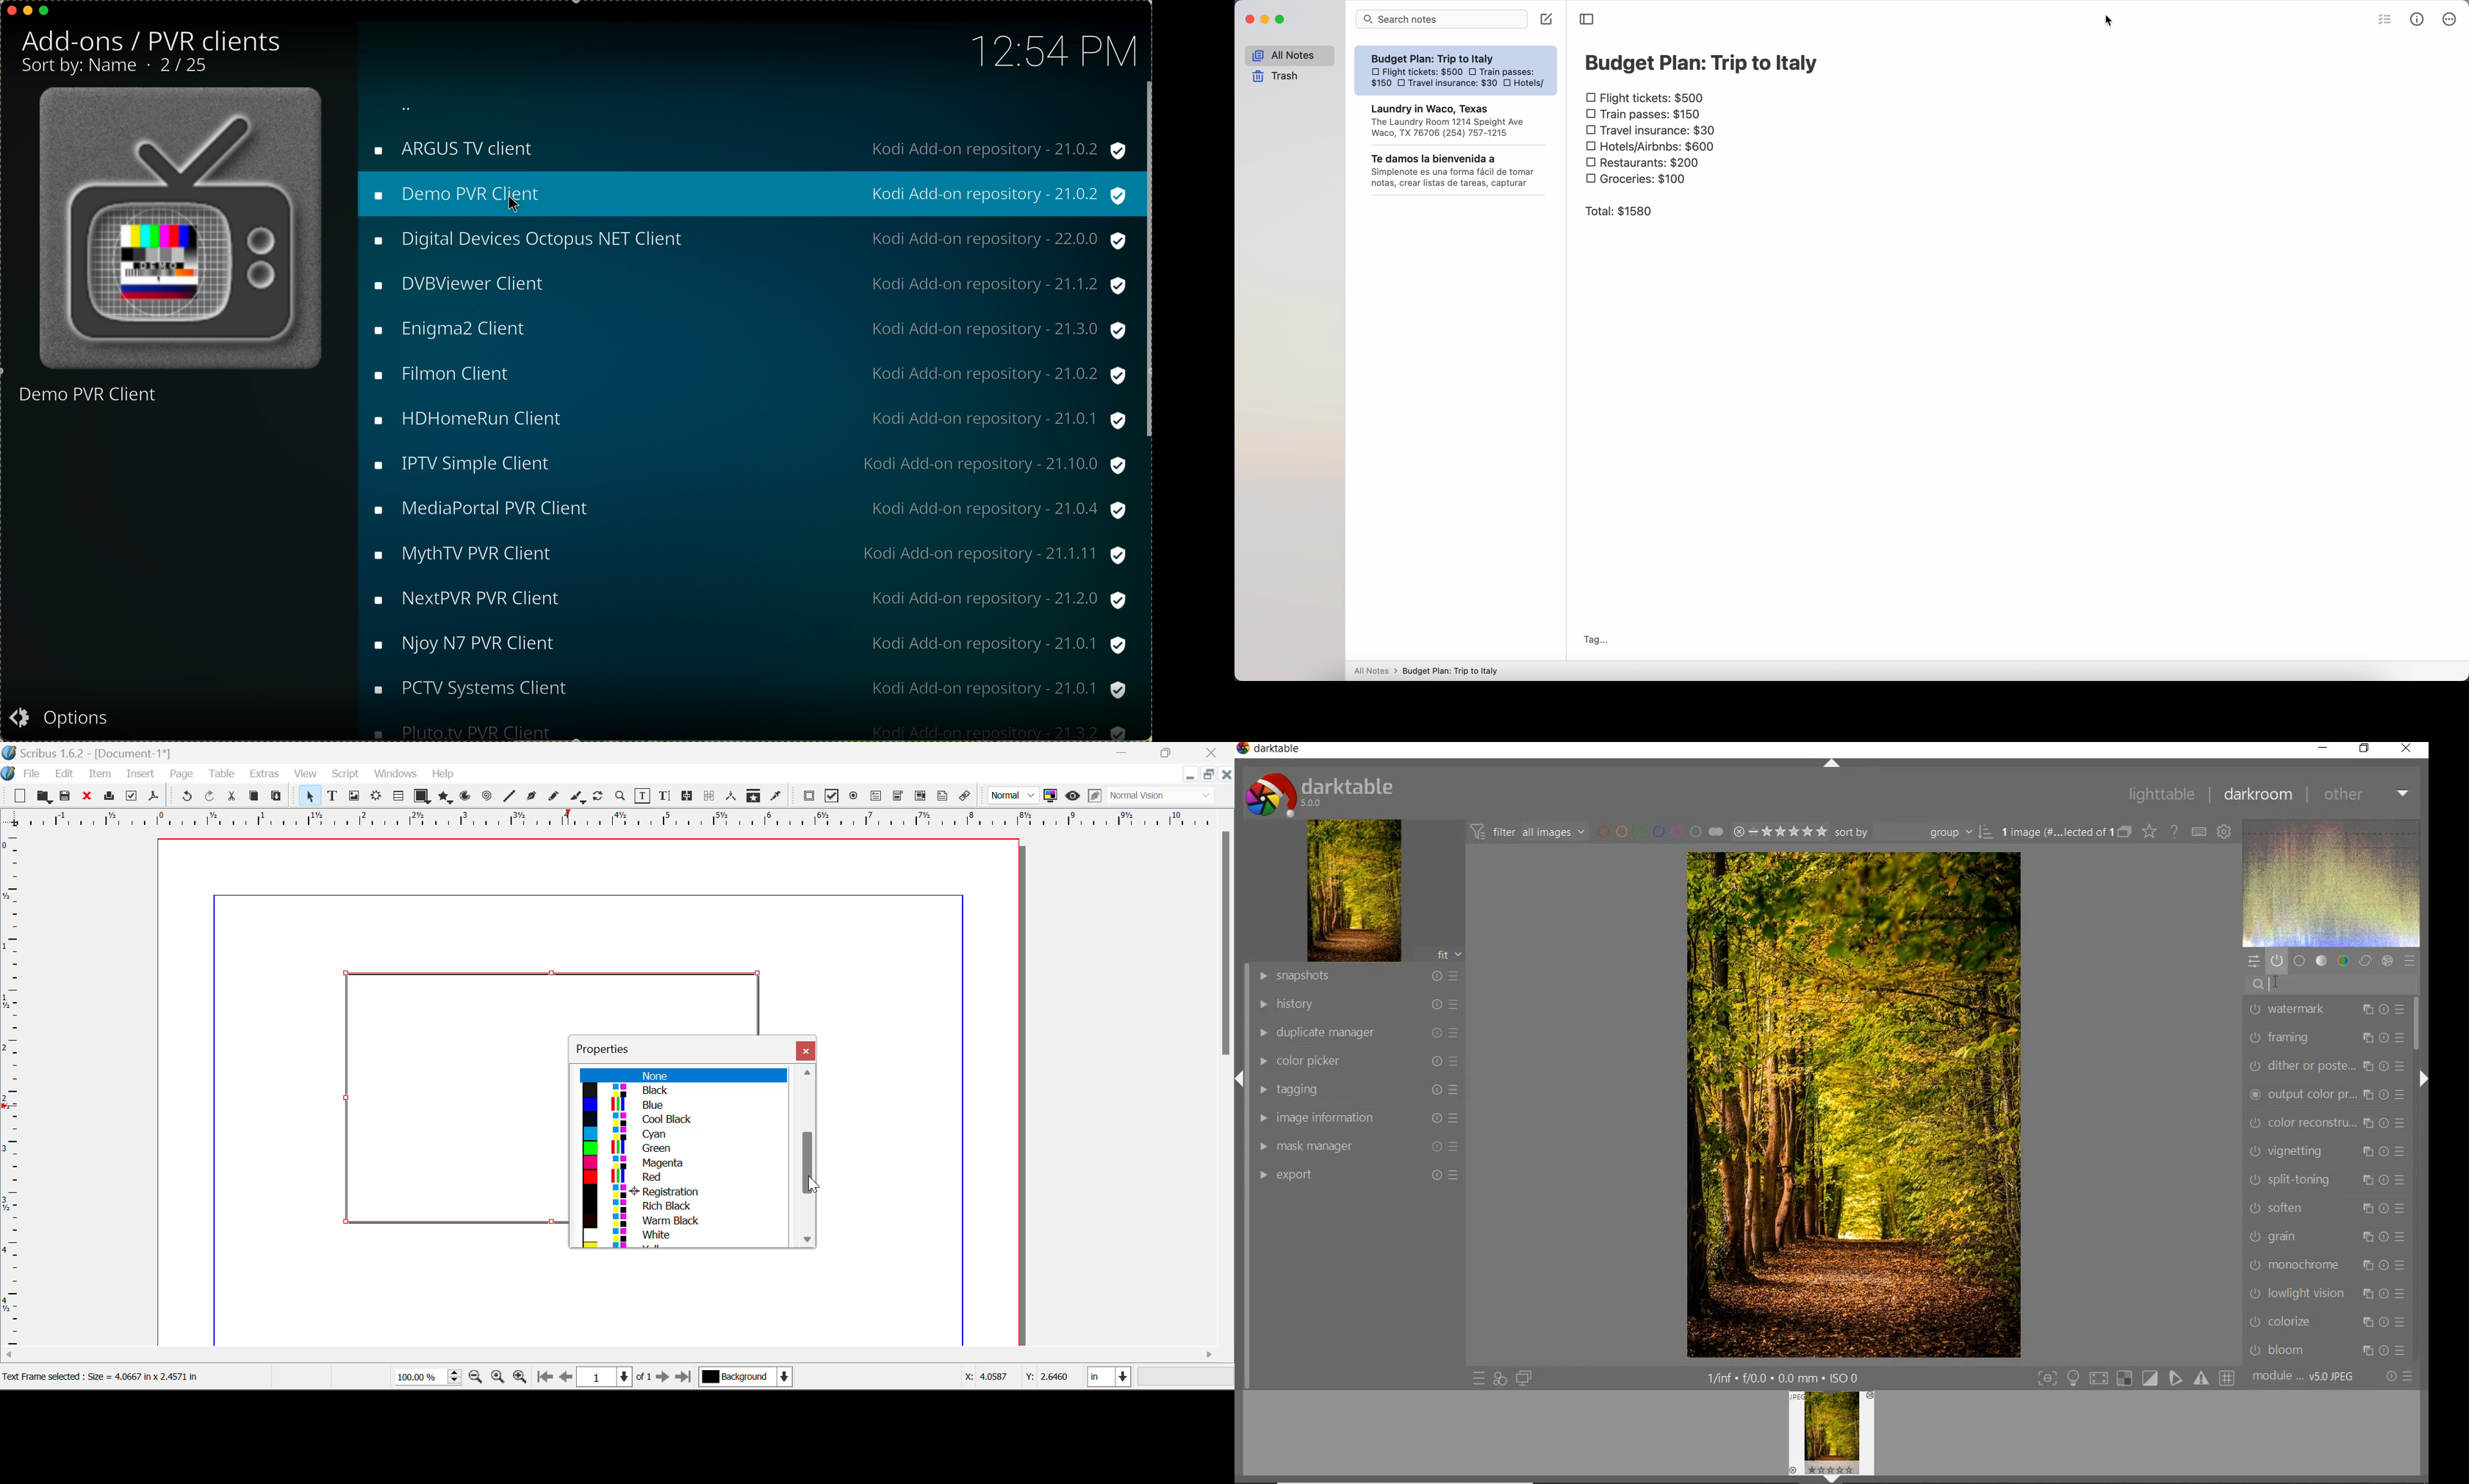  Describe the element at coordinates (346, 775) in the screenshot. I see `Script` at that location.